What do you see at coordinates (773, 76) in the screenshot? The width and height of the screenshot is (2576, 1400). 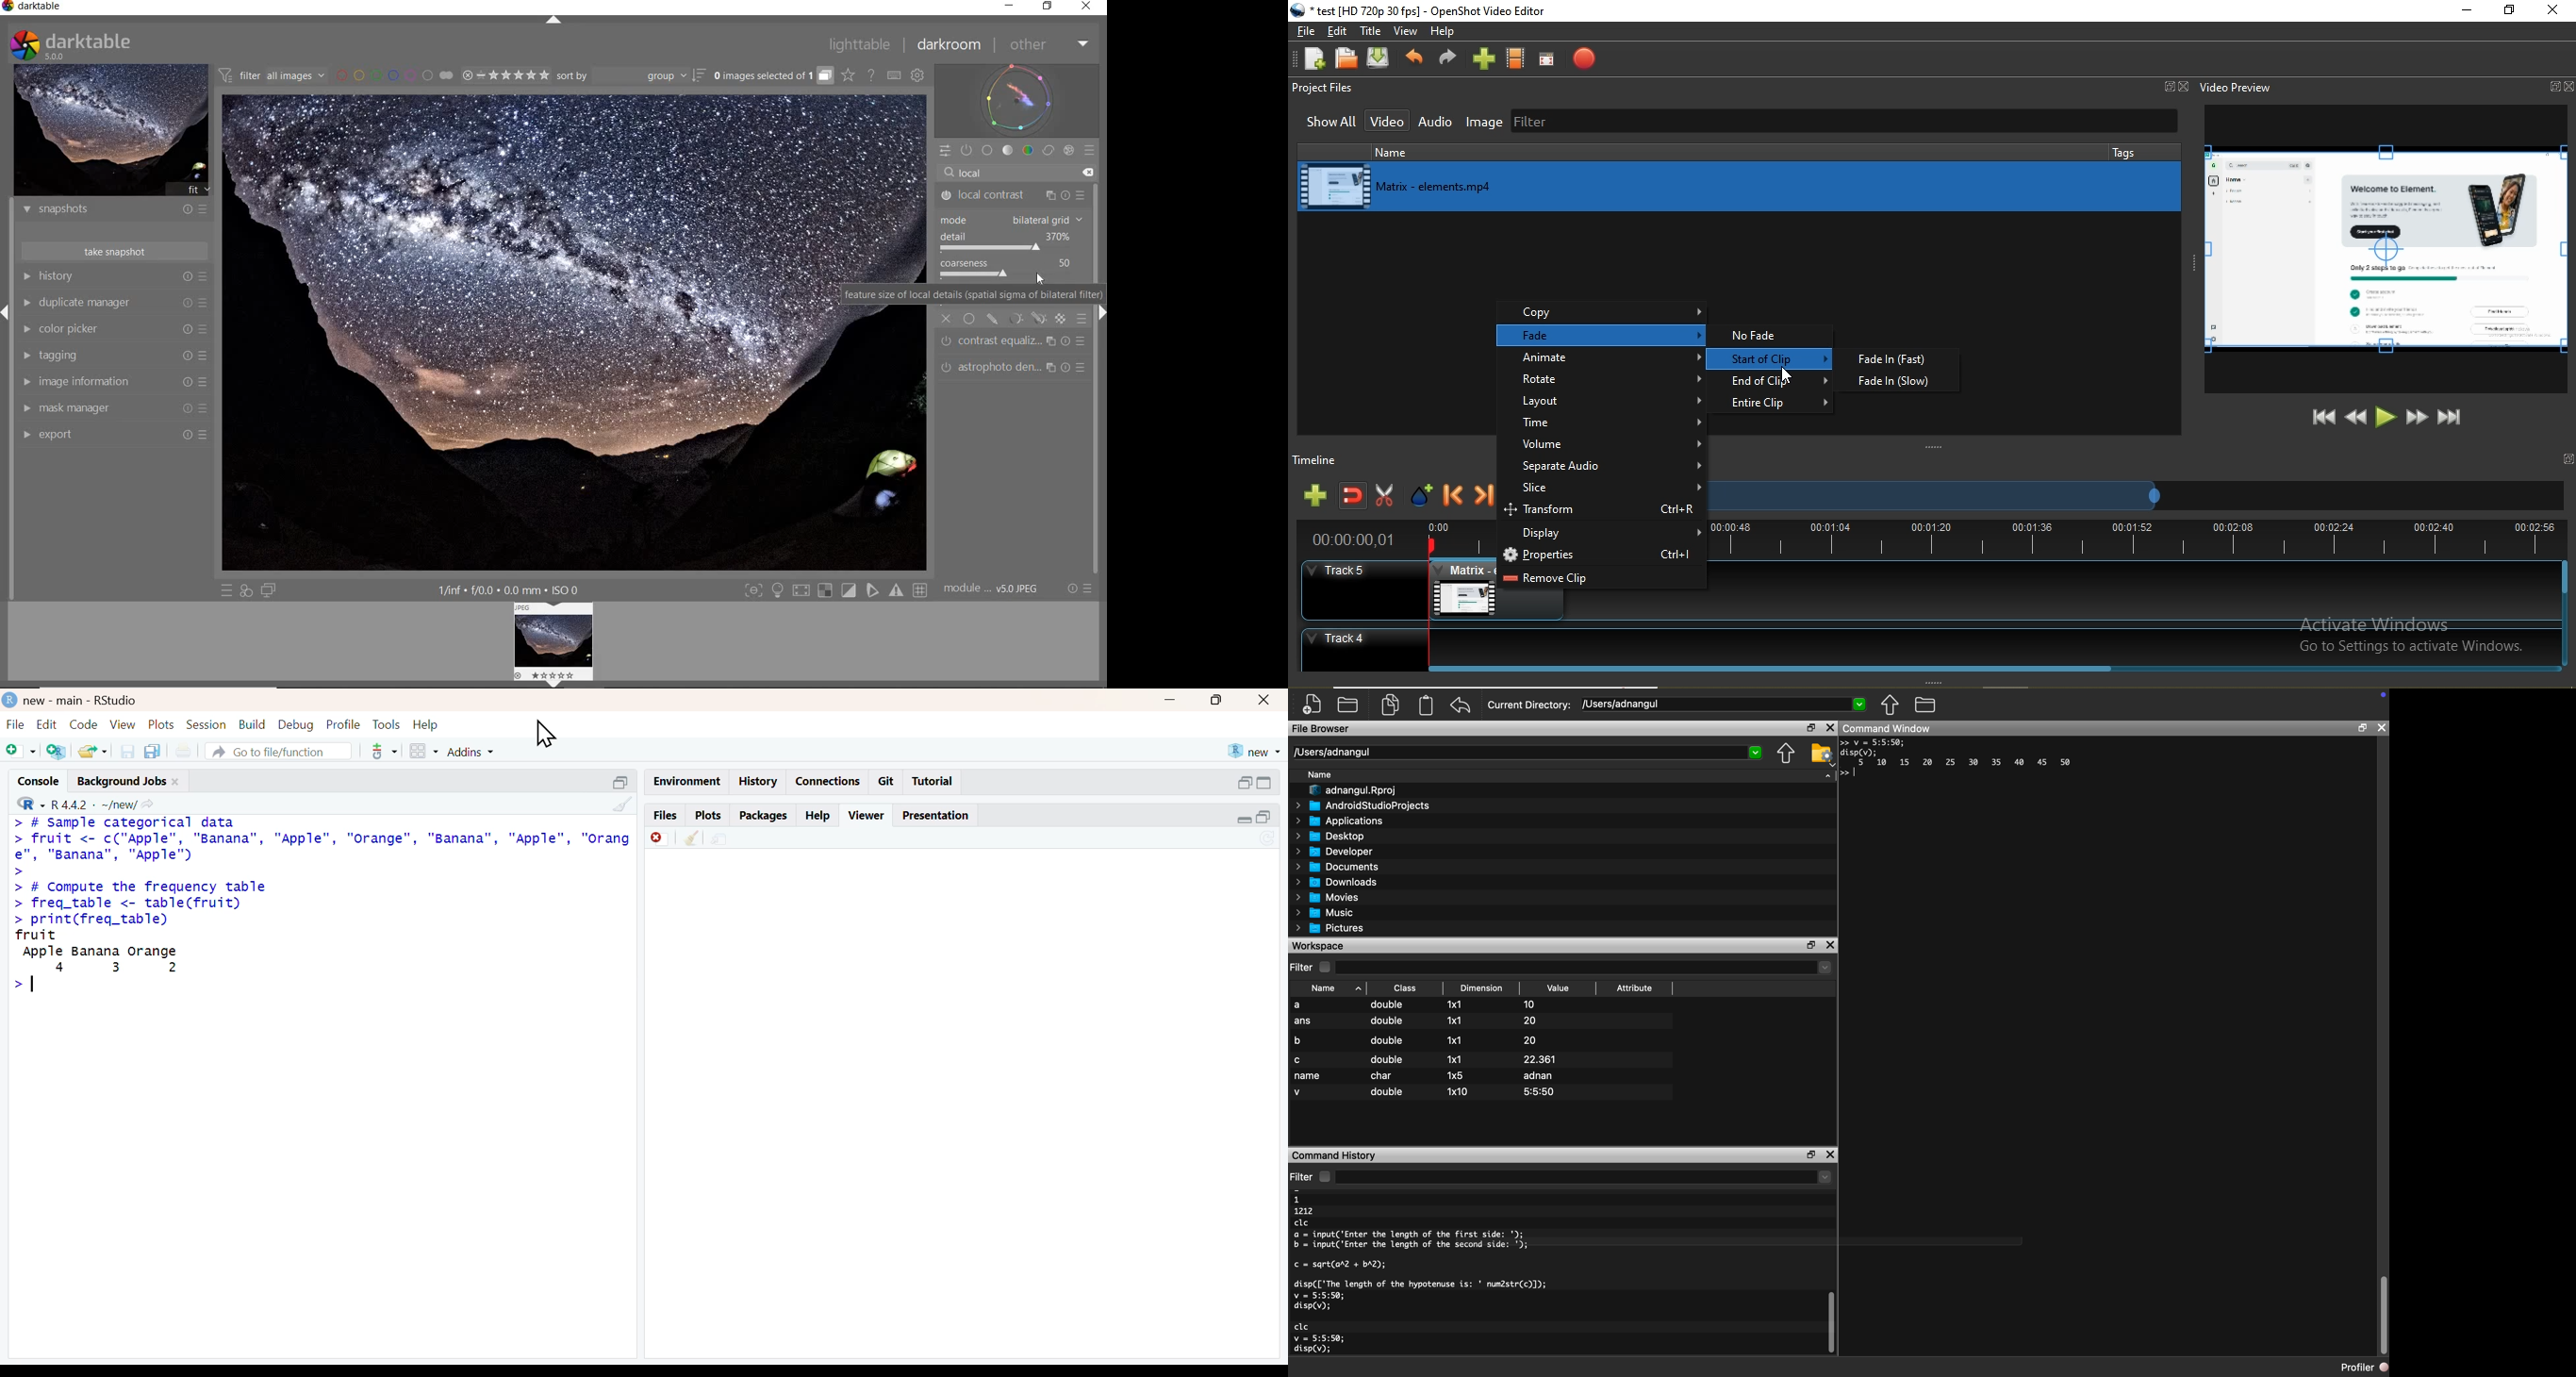 I see `EXPAND GROUPED IMAGES` at bounding box center [773, 76].